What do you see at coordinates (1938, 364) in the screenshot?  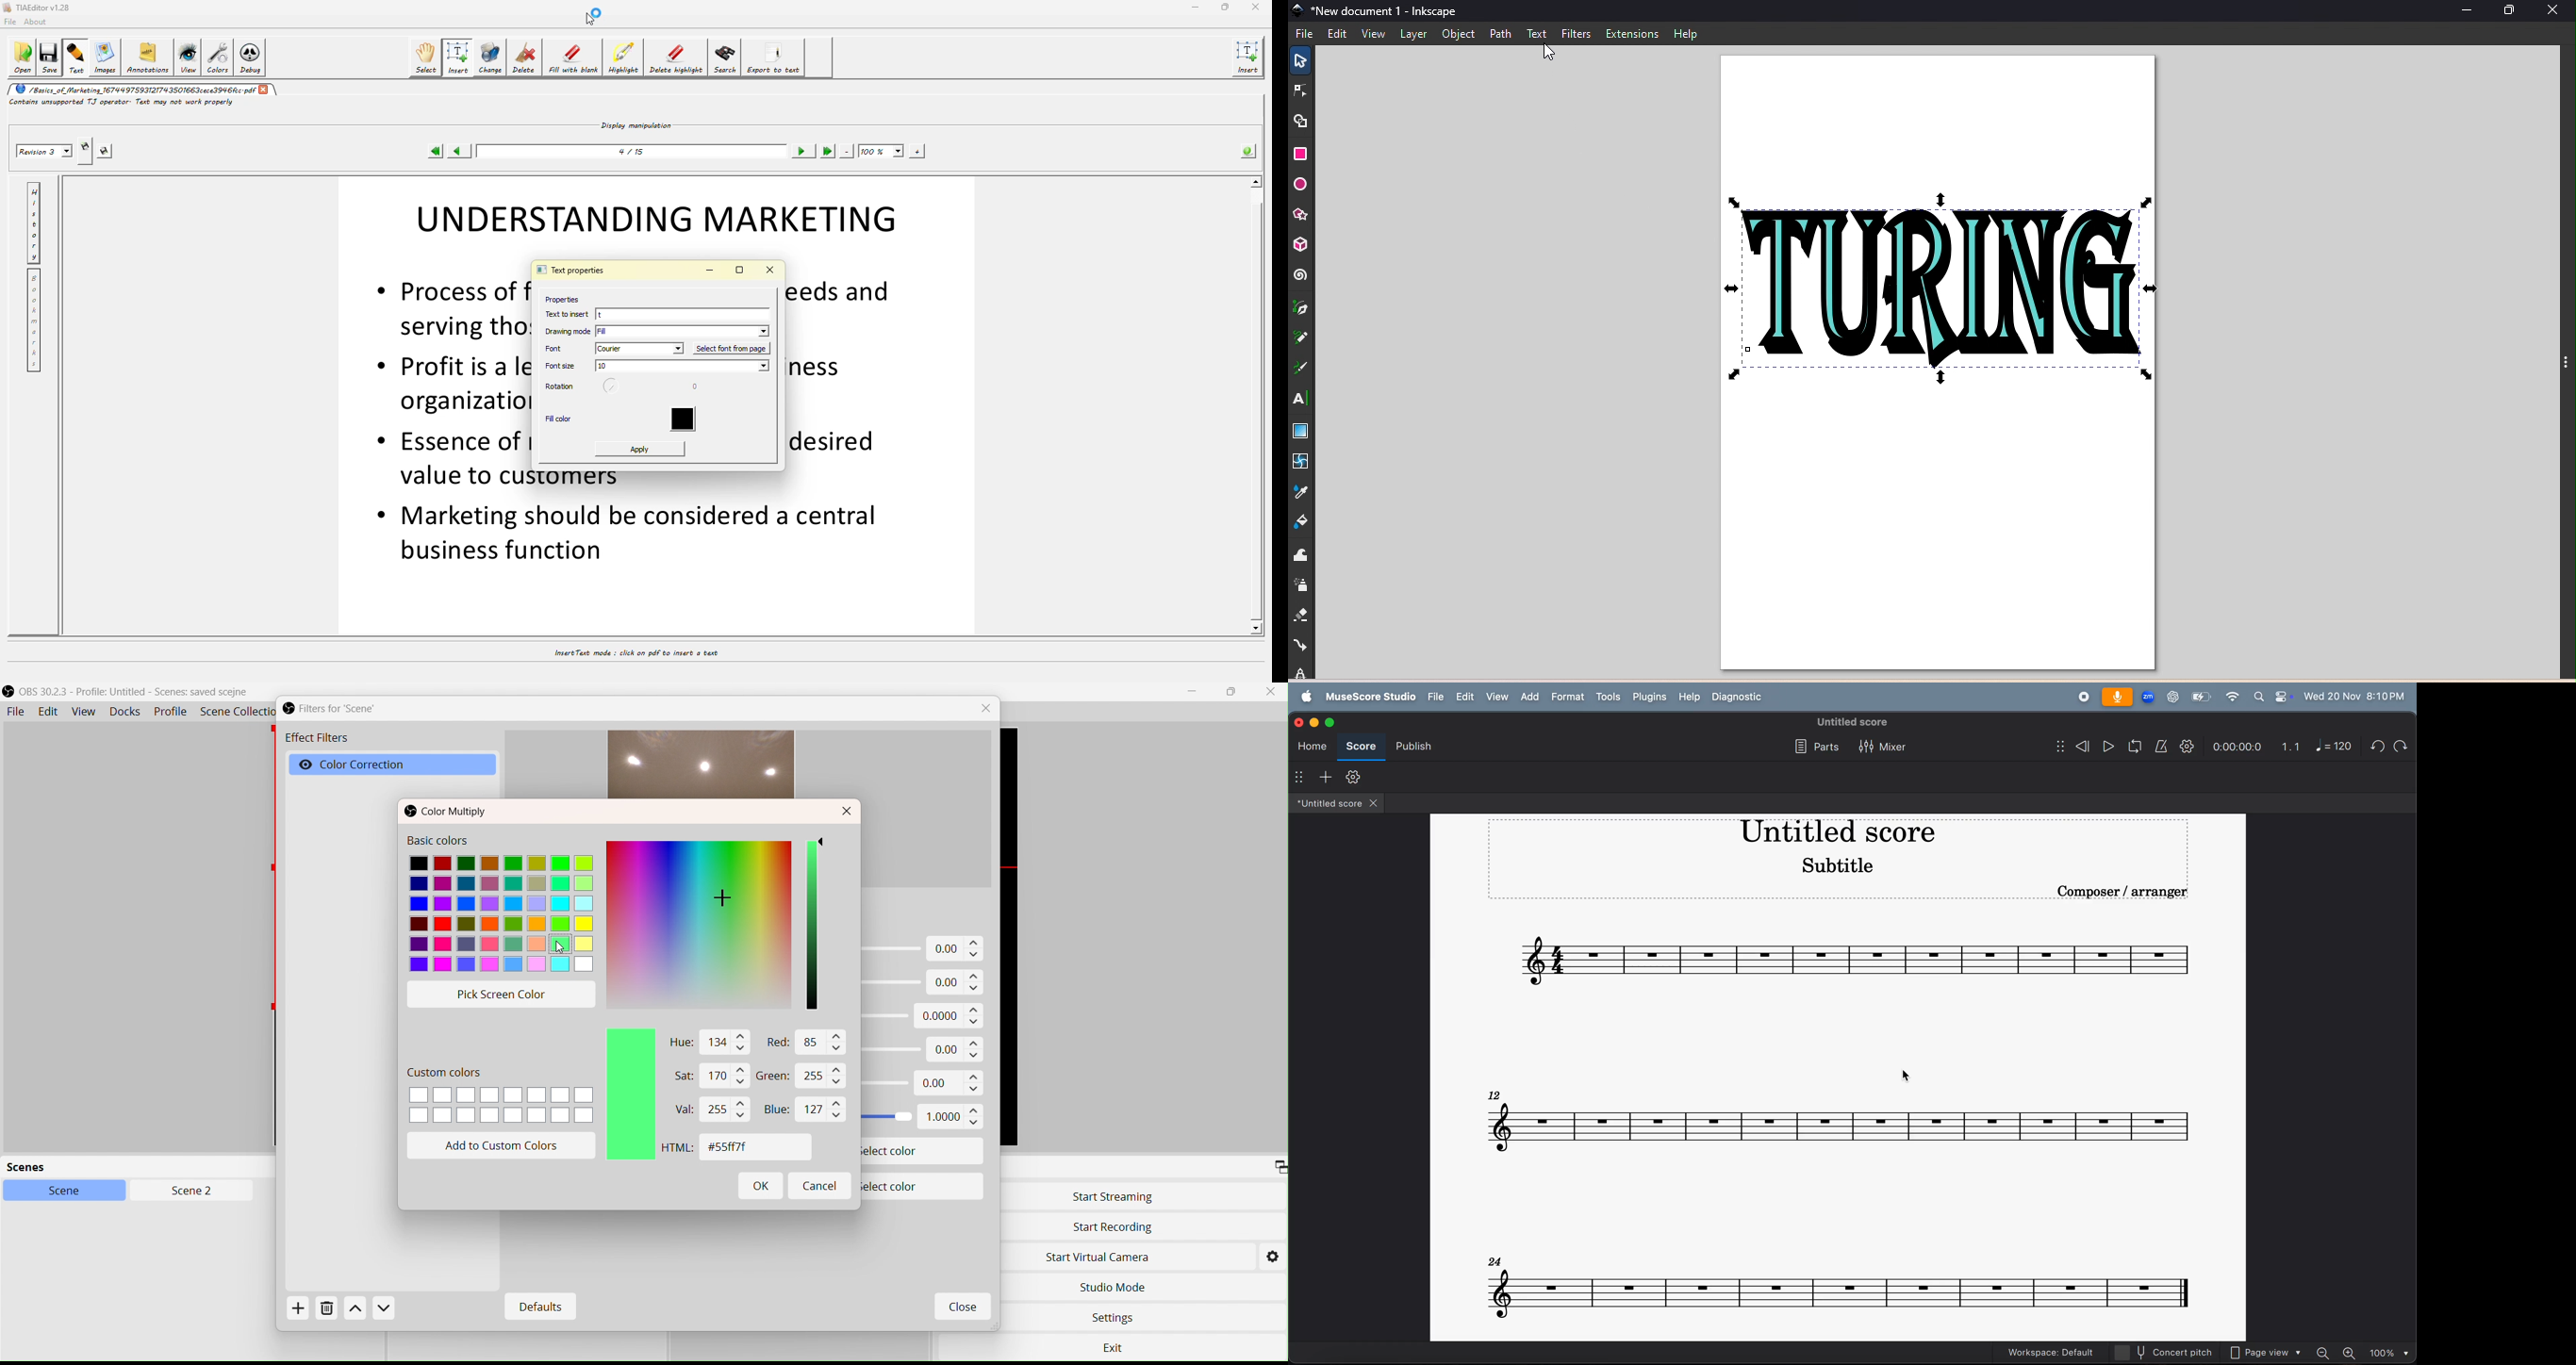 I see `Canvas` at bounding box center [1938, 364].